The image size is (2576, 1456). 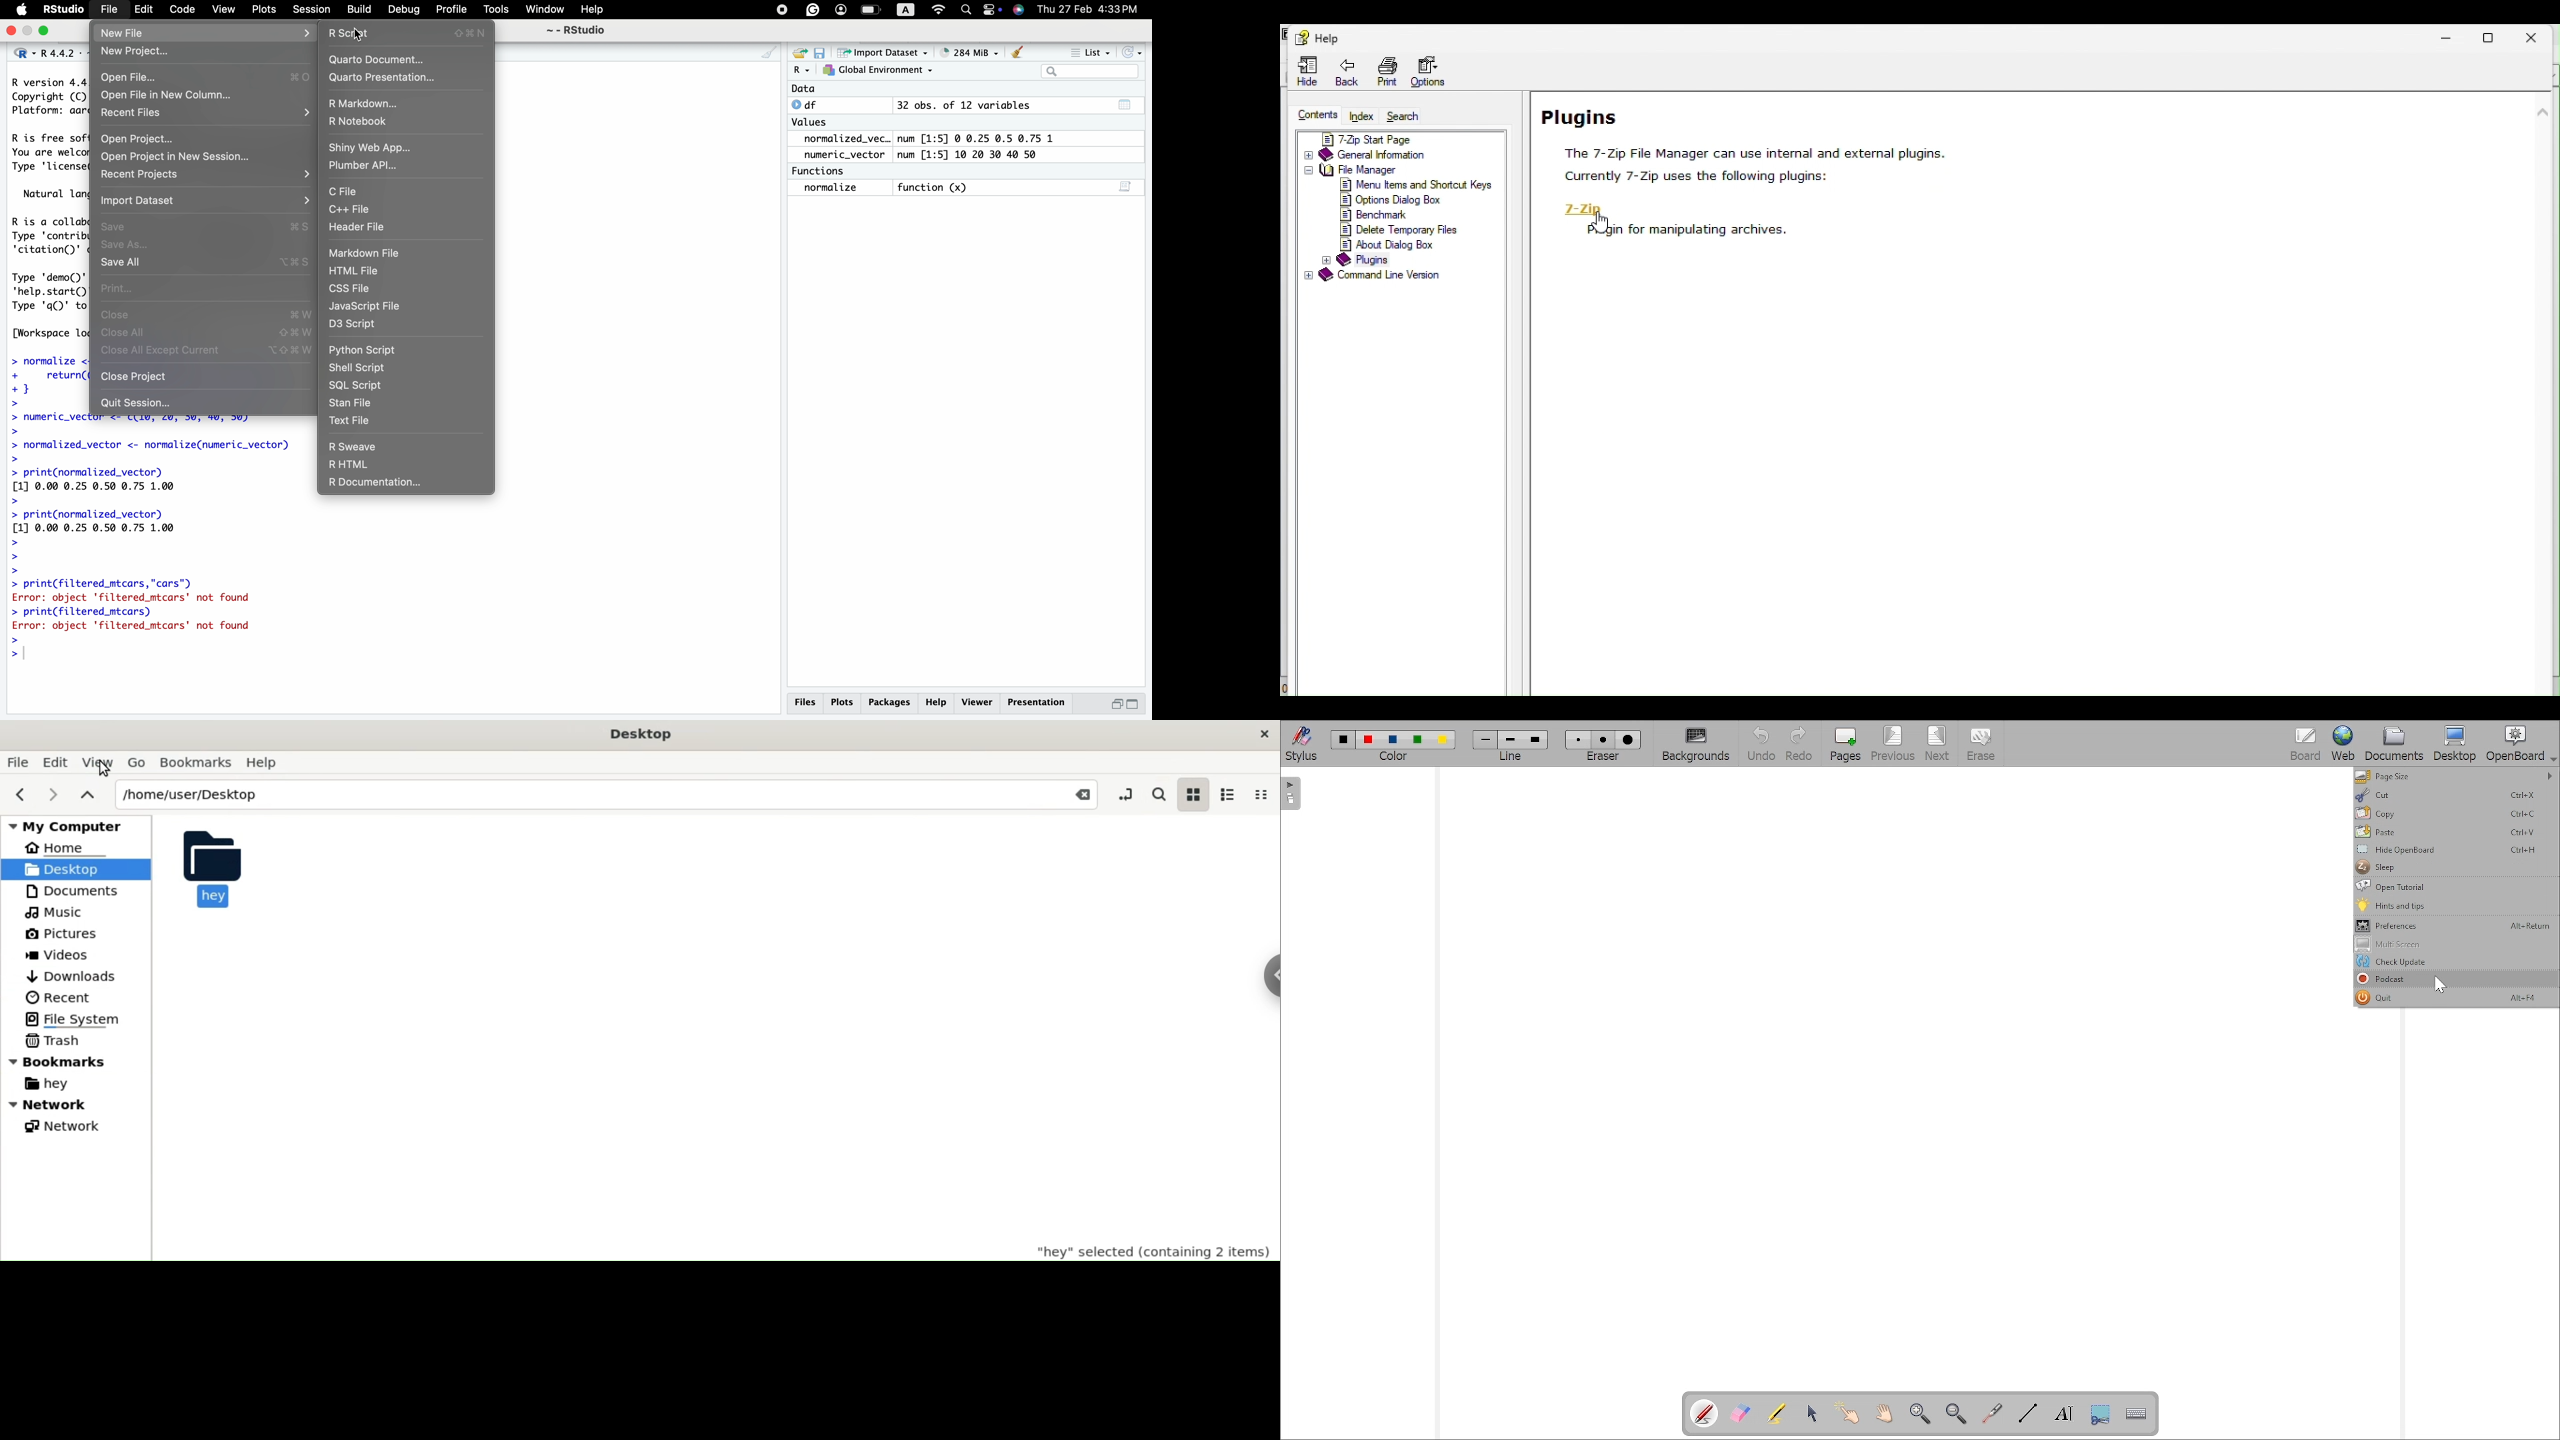 What do you see at coordinates (55, 1040) in the screenshot?
I see `Trash` at bounding box center [55, 1040].